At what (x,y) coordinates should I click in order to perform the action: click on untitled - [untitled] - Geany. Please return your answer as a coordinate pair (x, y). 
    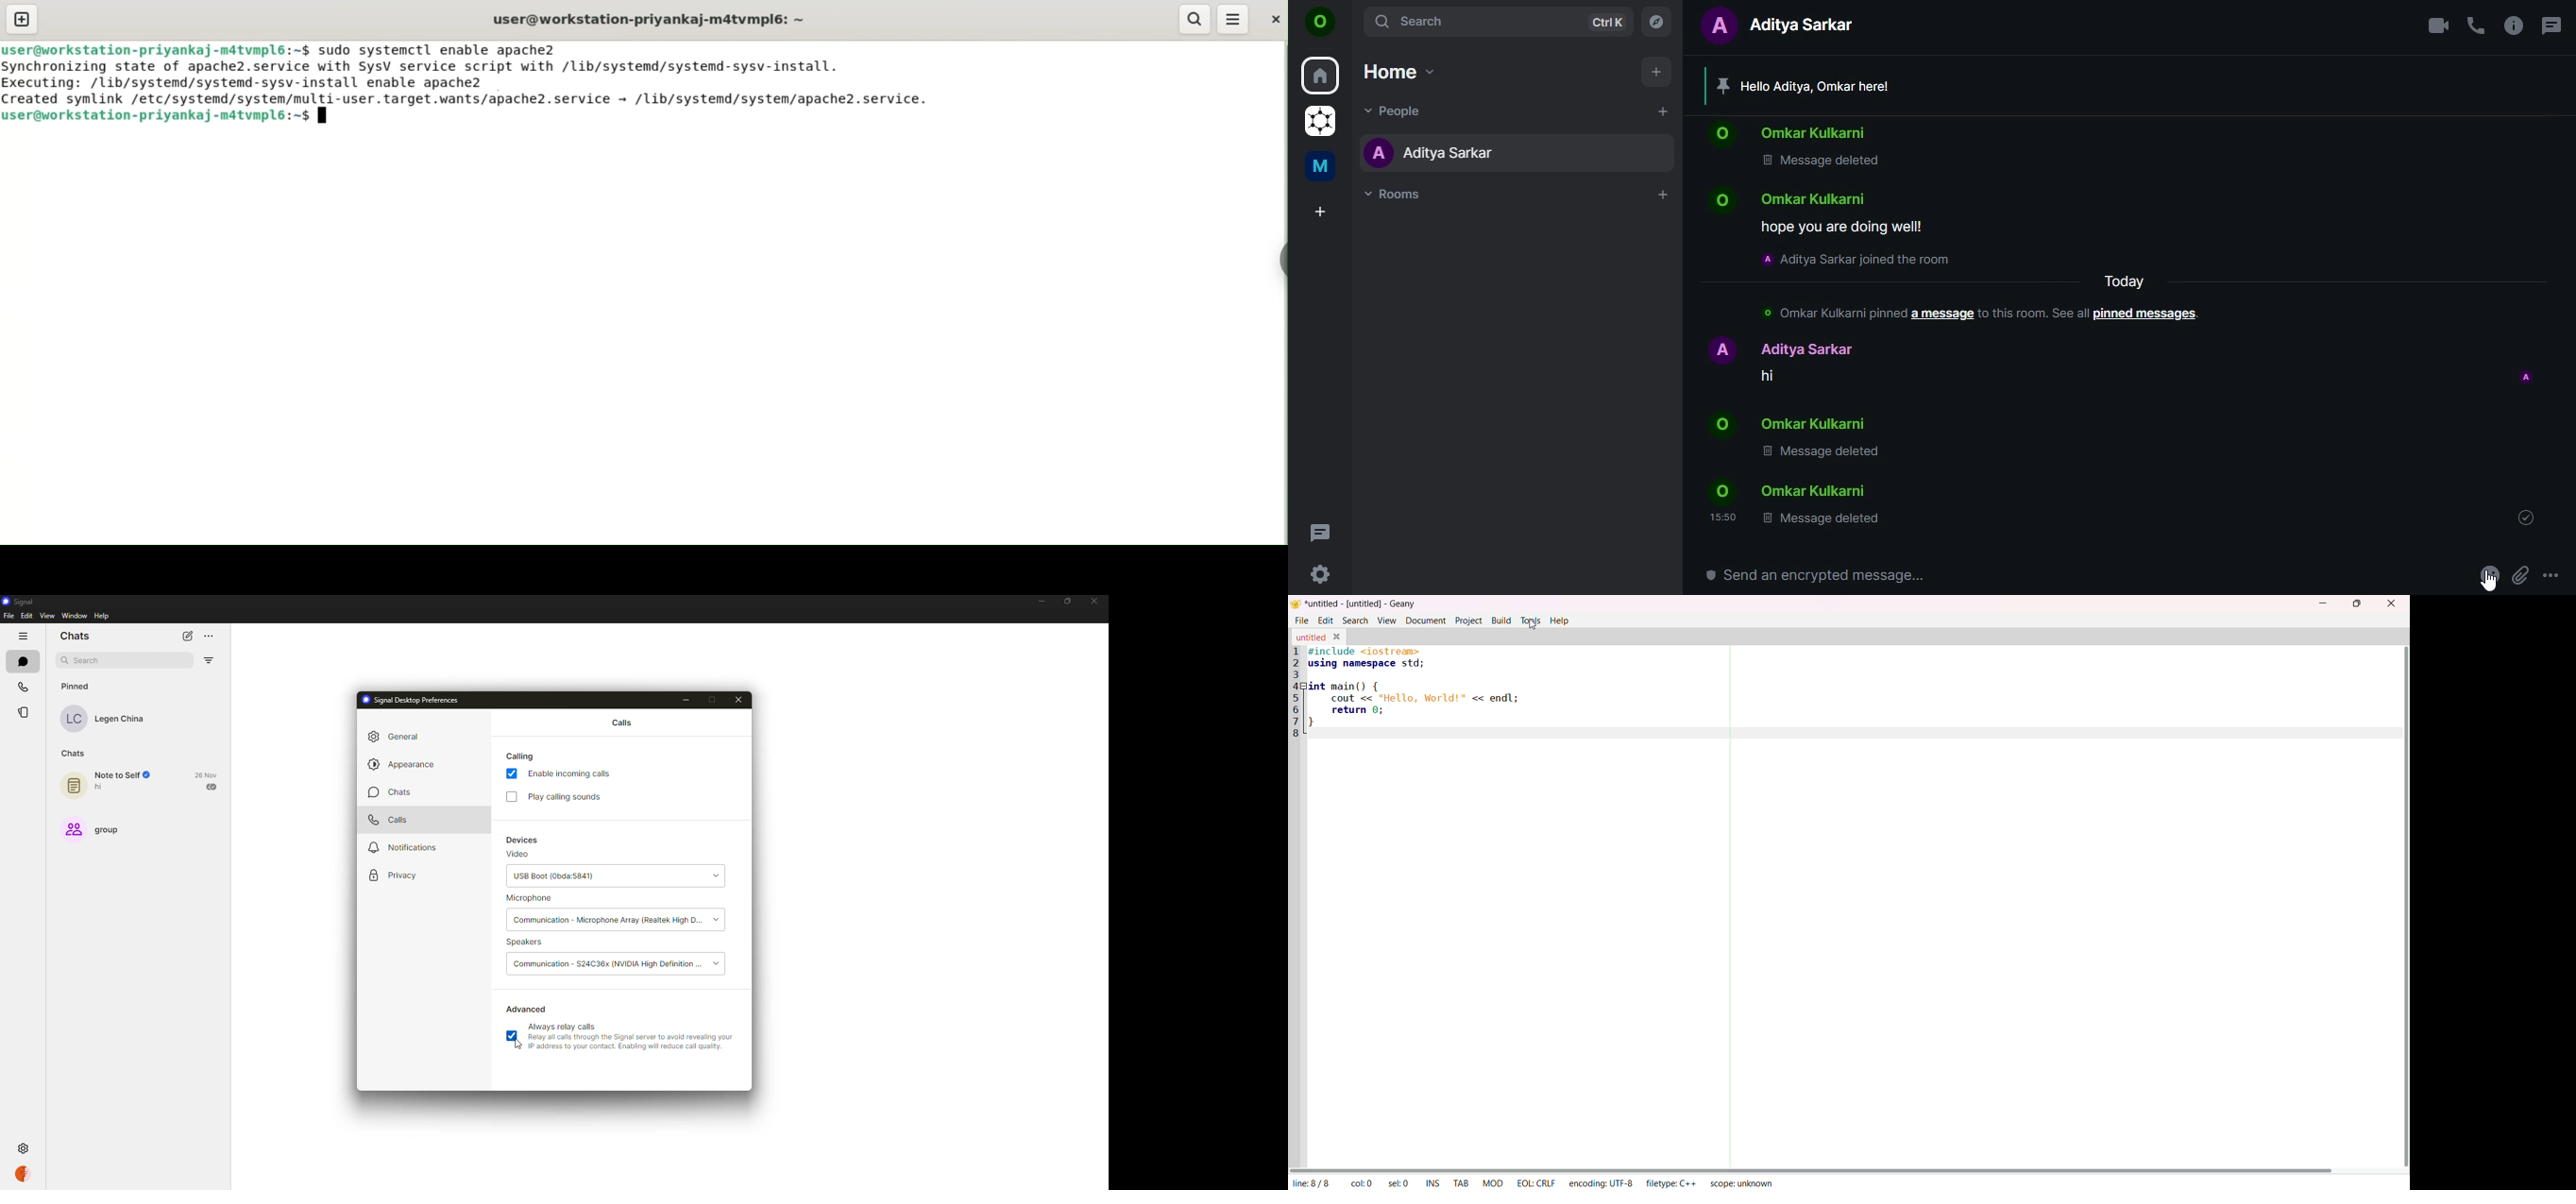
    Looking at the image, I should click on (1361, 604).